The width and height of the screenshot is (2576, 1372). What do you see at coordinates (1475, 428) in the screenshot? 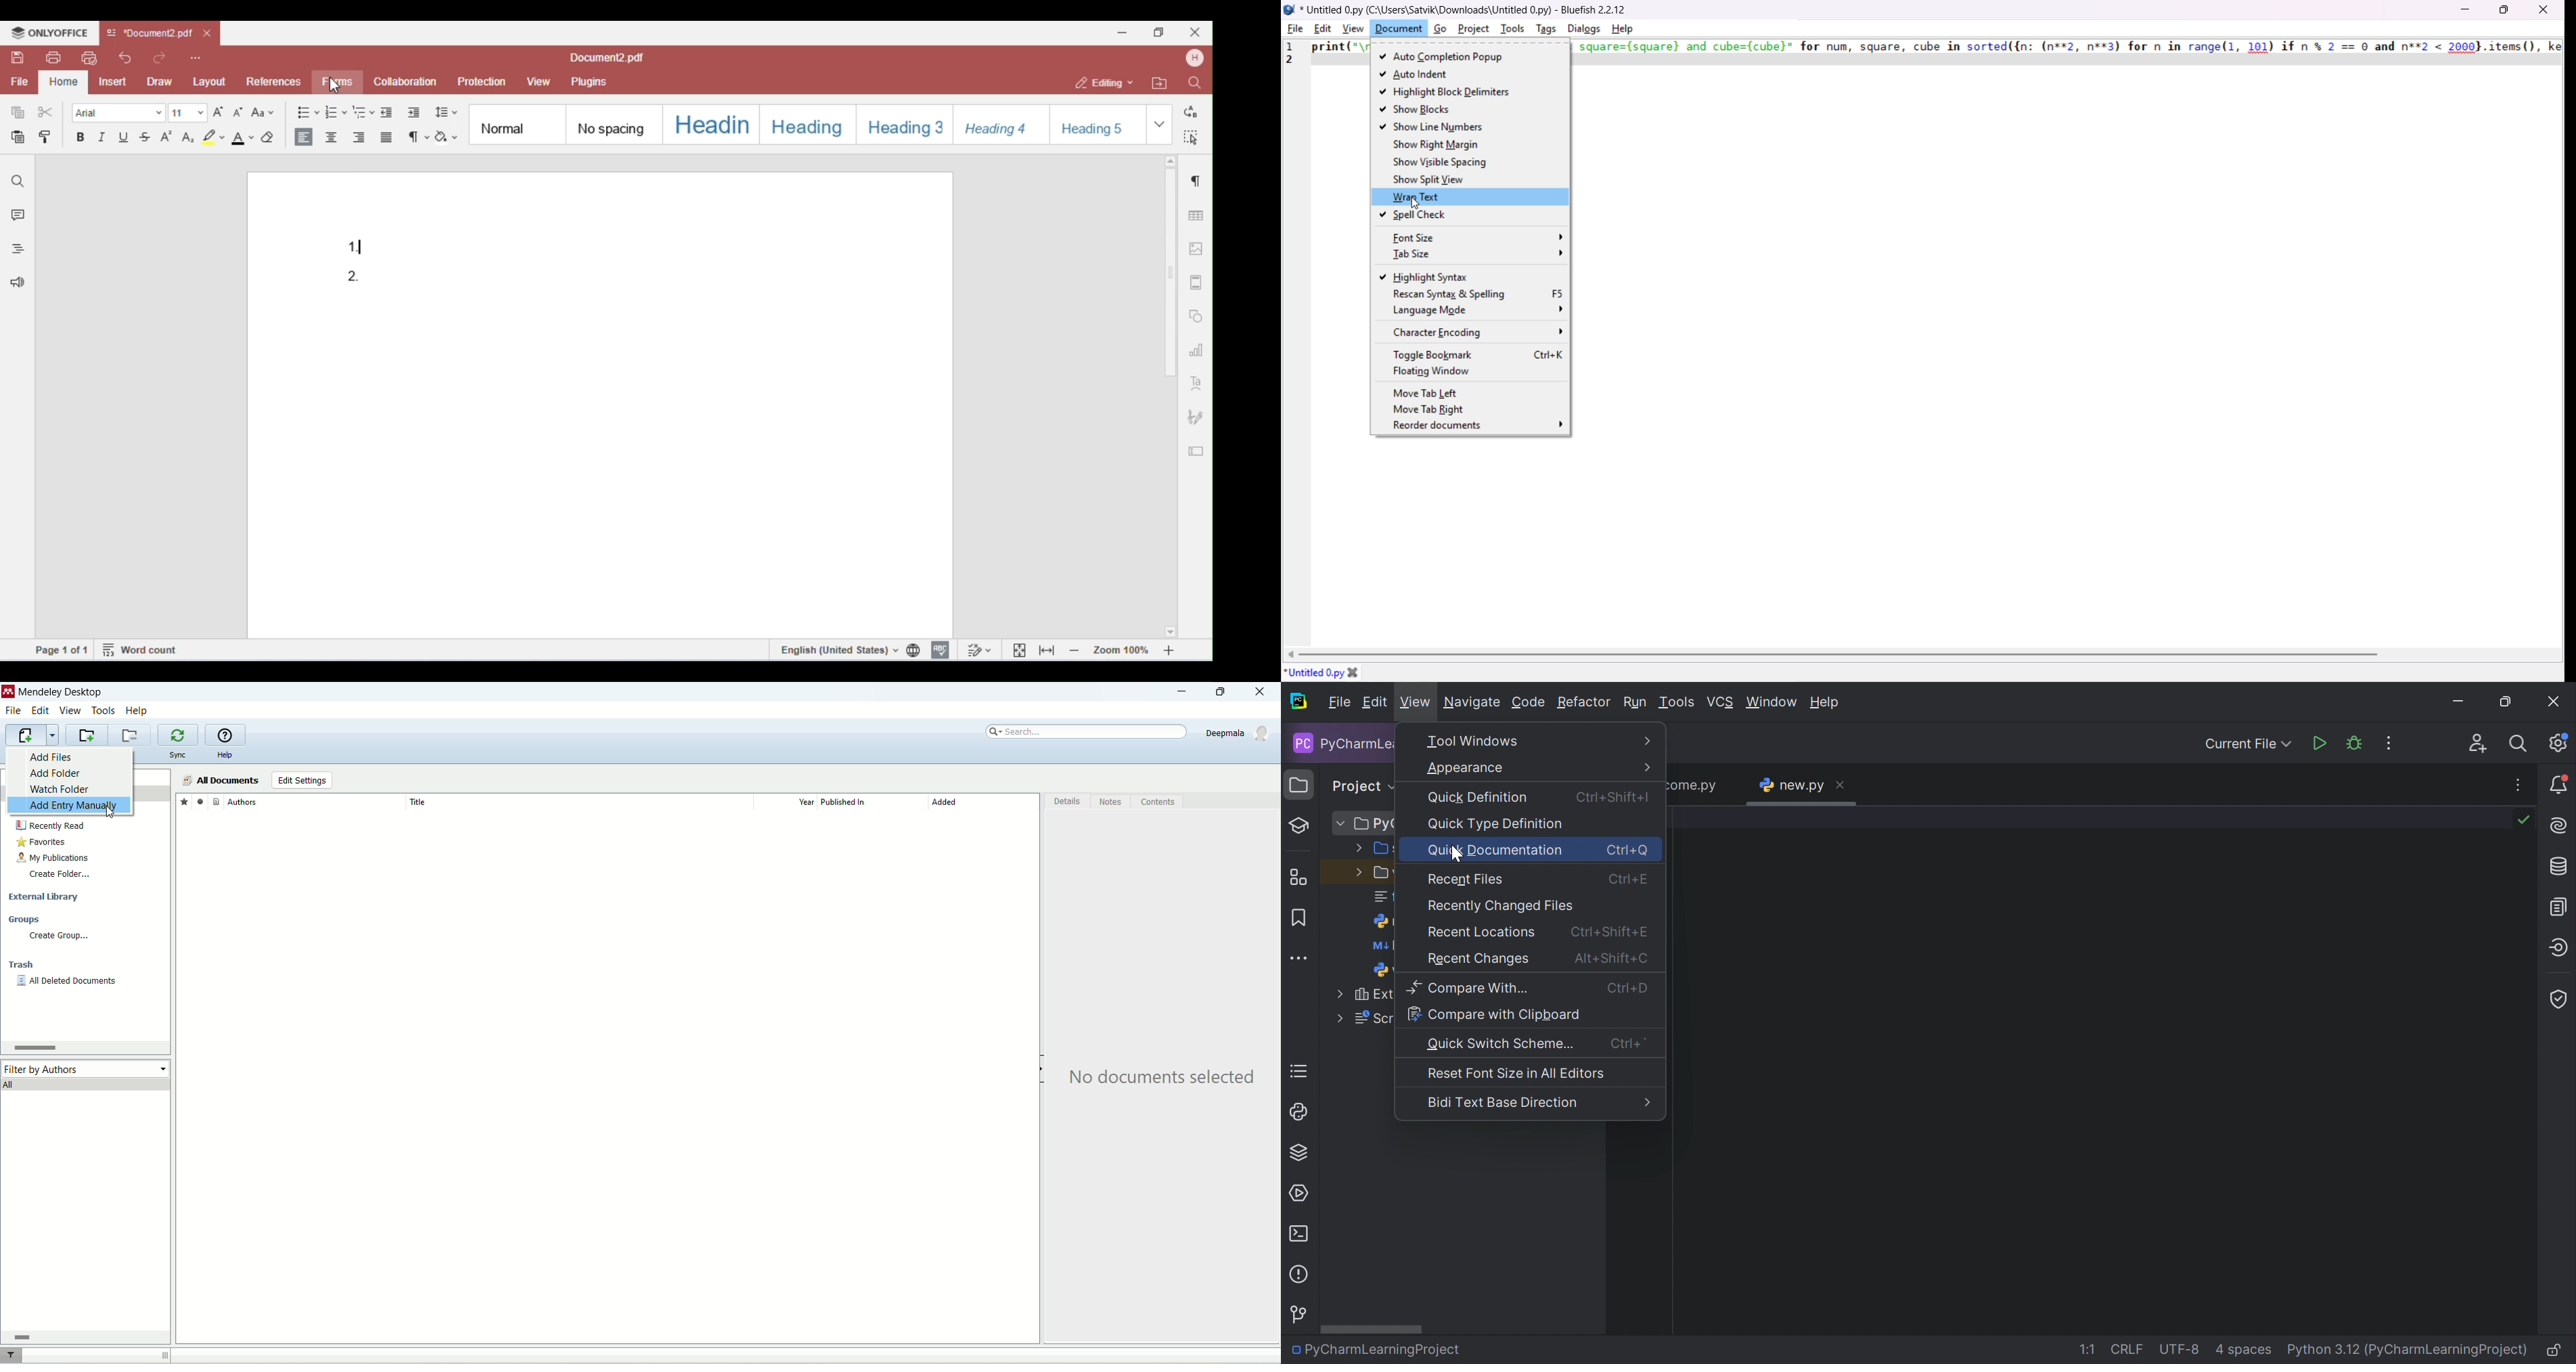
I see `reorder documents` at bounding box center [1475, 428].